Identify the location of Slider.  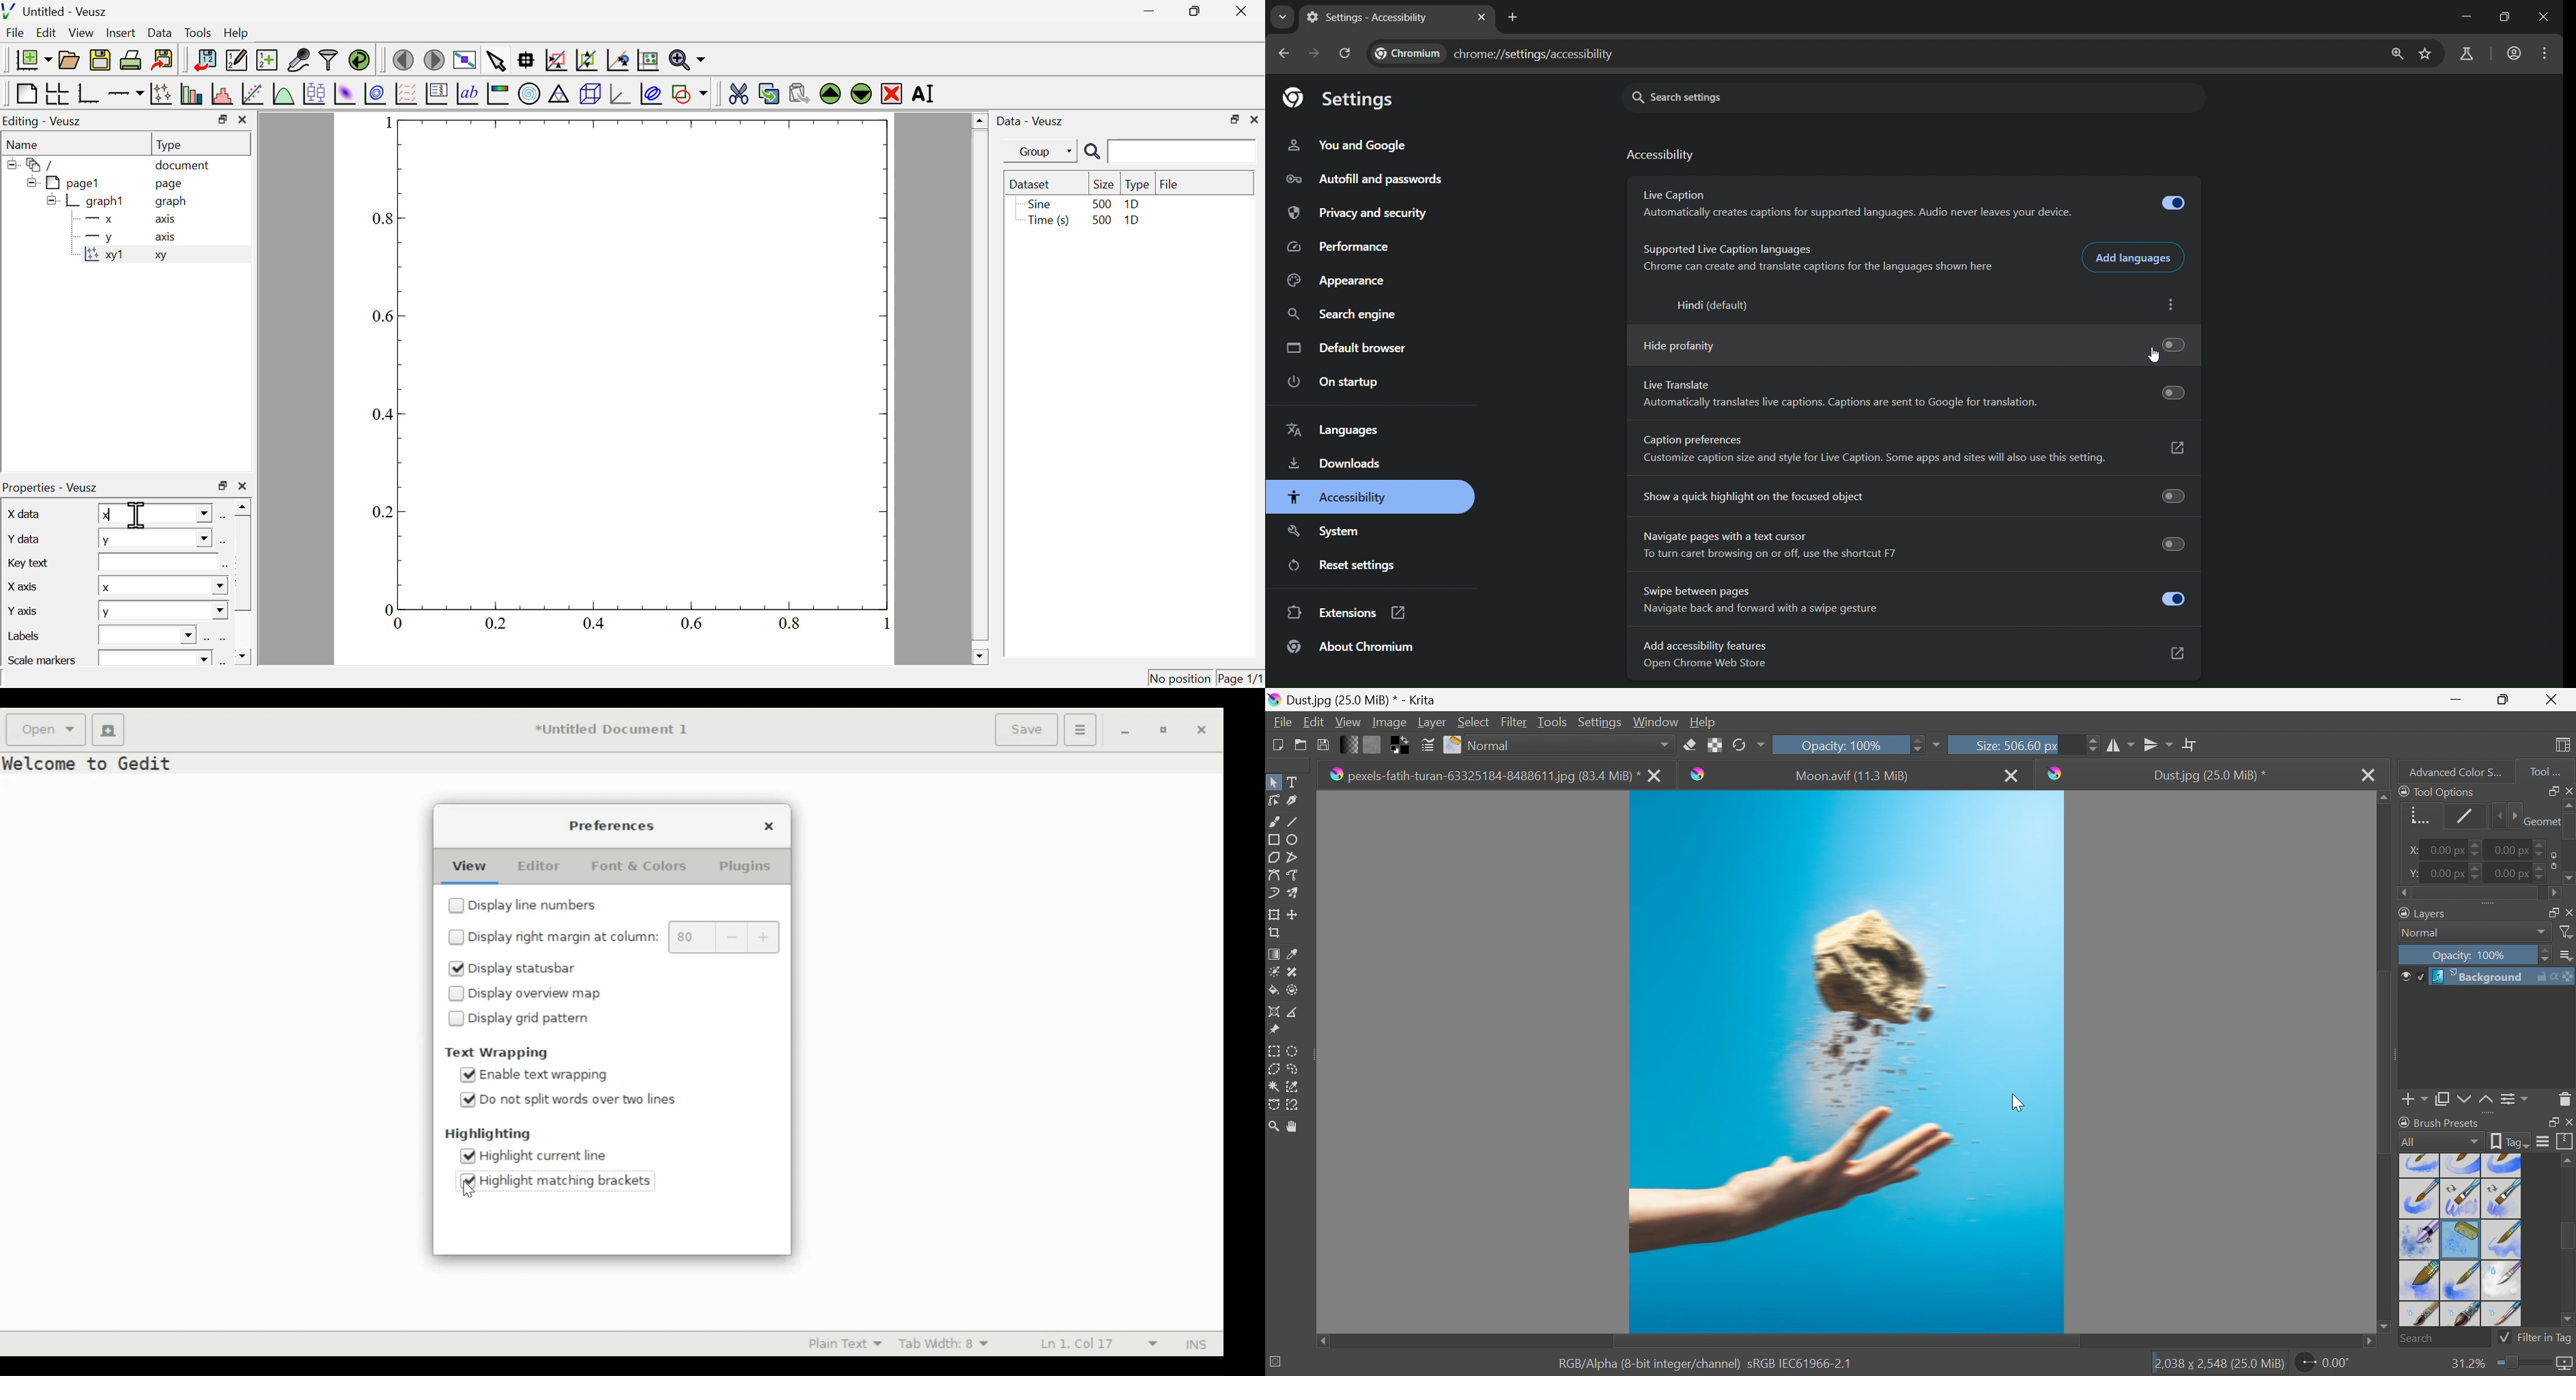
(2568, 843).